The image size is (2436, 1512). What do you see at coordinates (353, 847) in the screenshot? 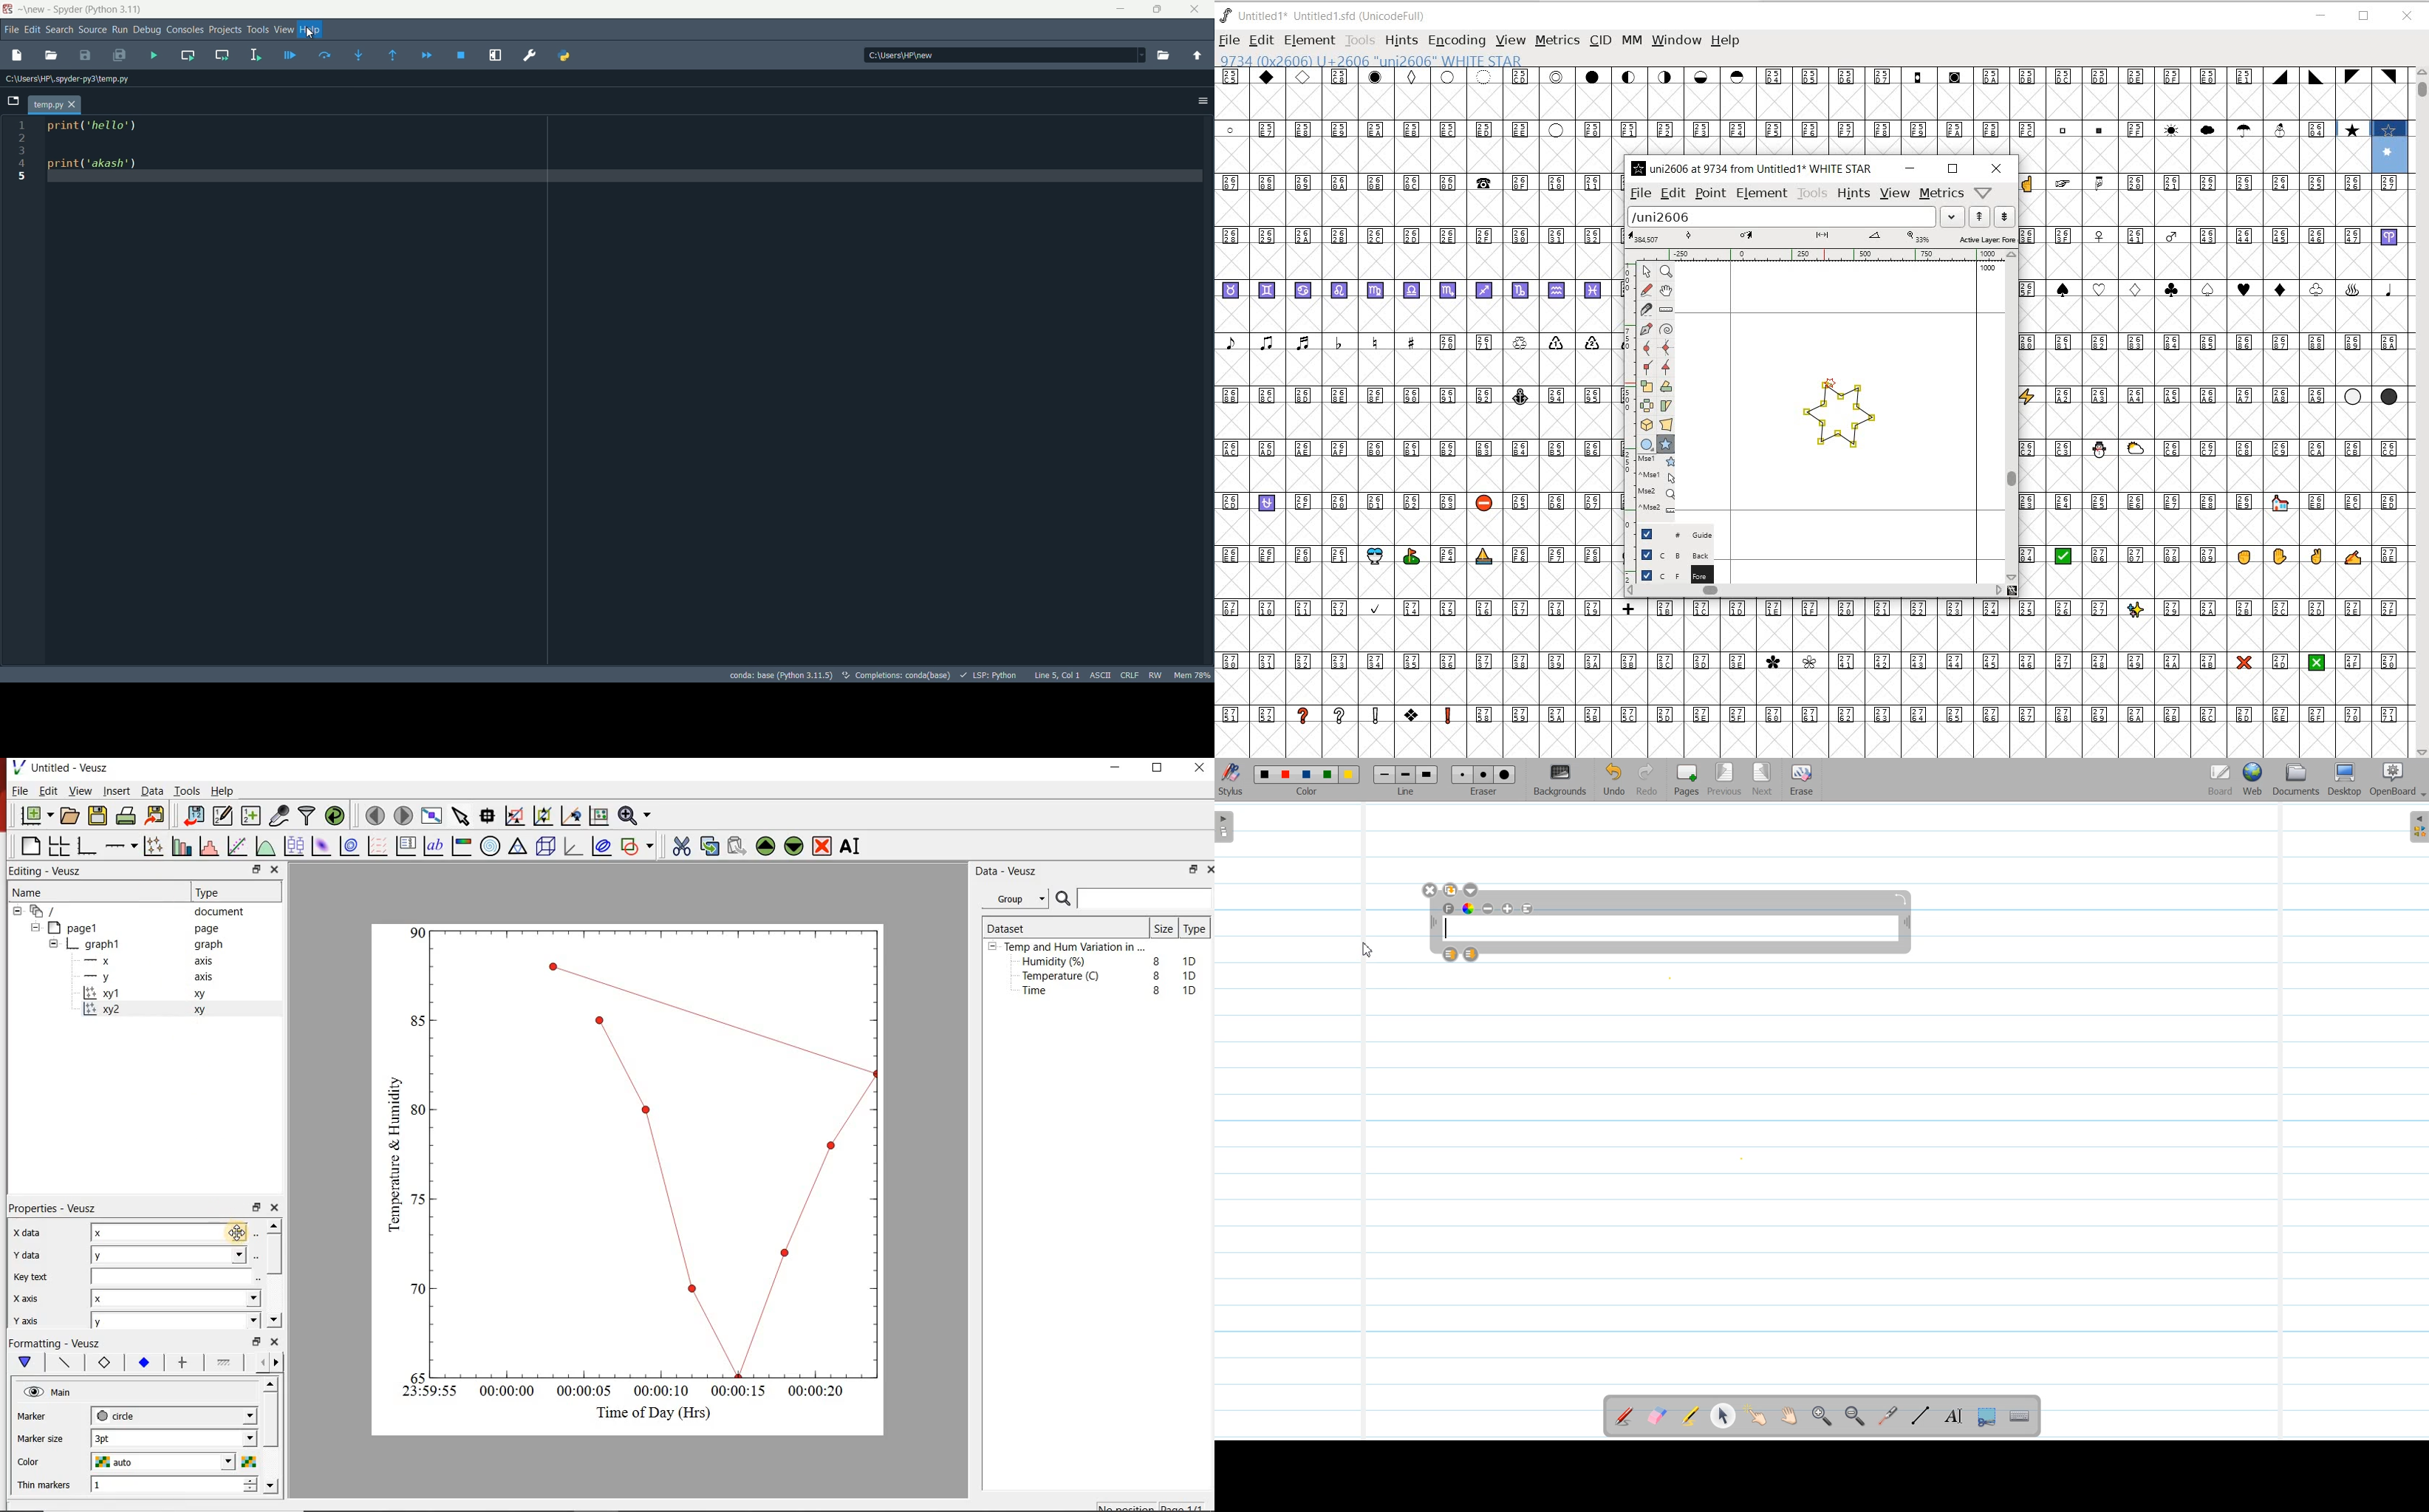
I see `plot a 2d dataset as contours` at bounding box center [353, 847].